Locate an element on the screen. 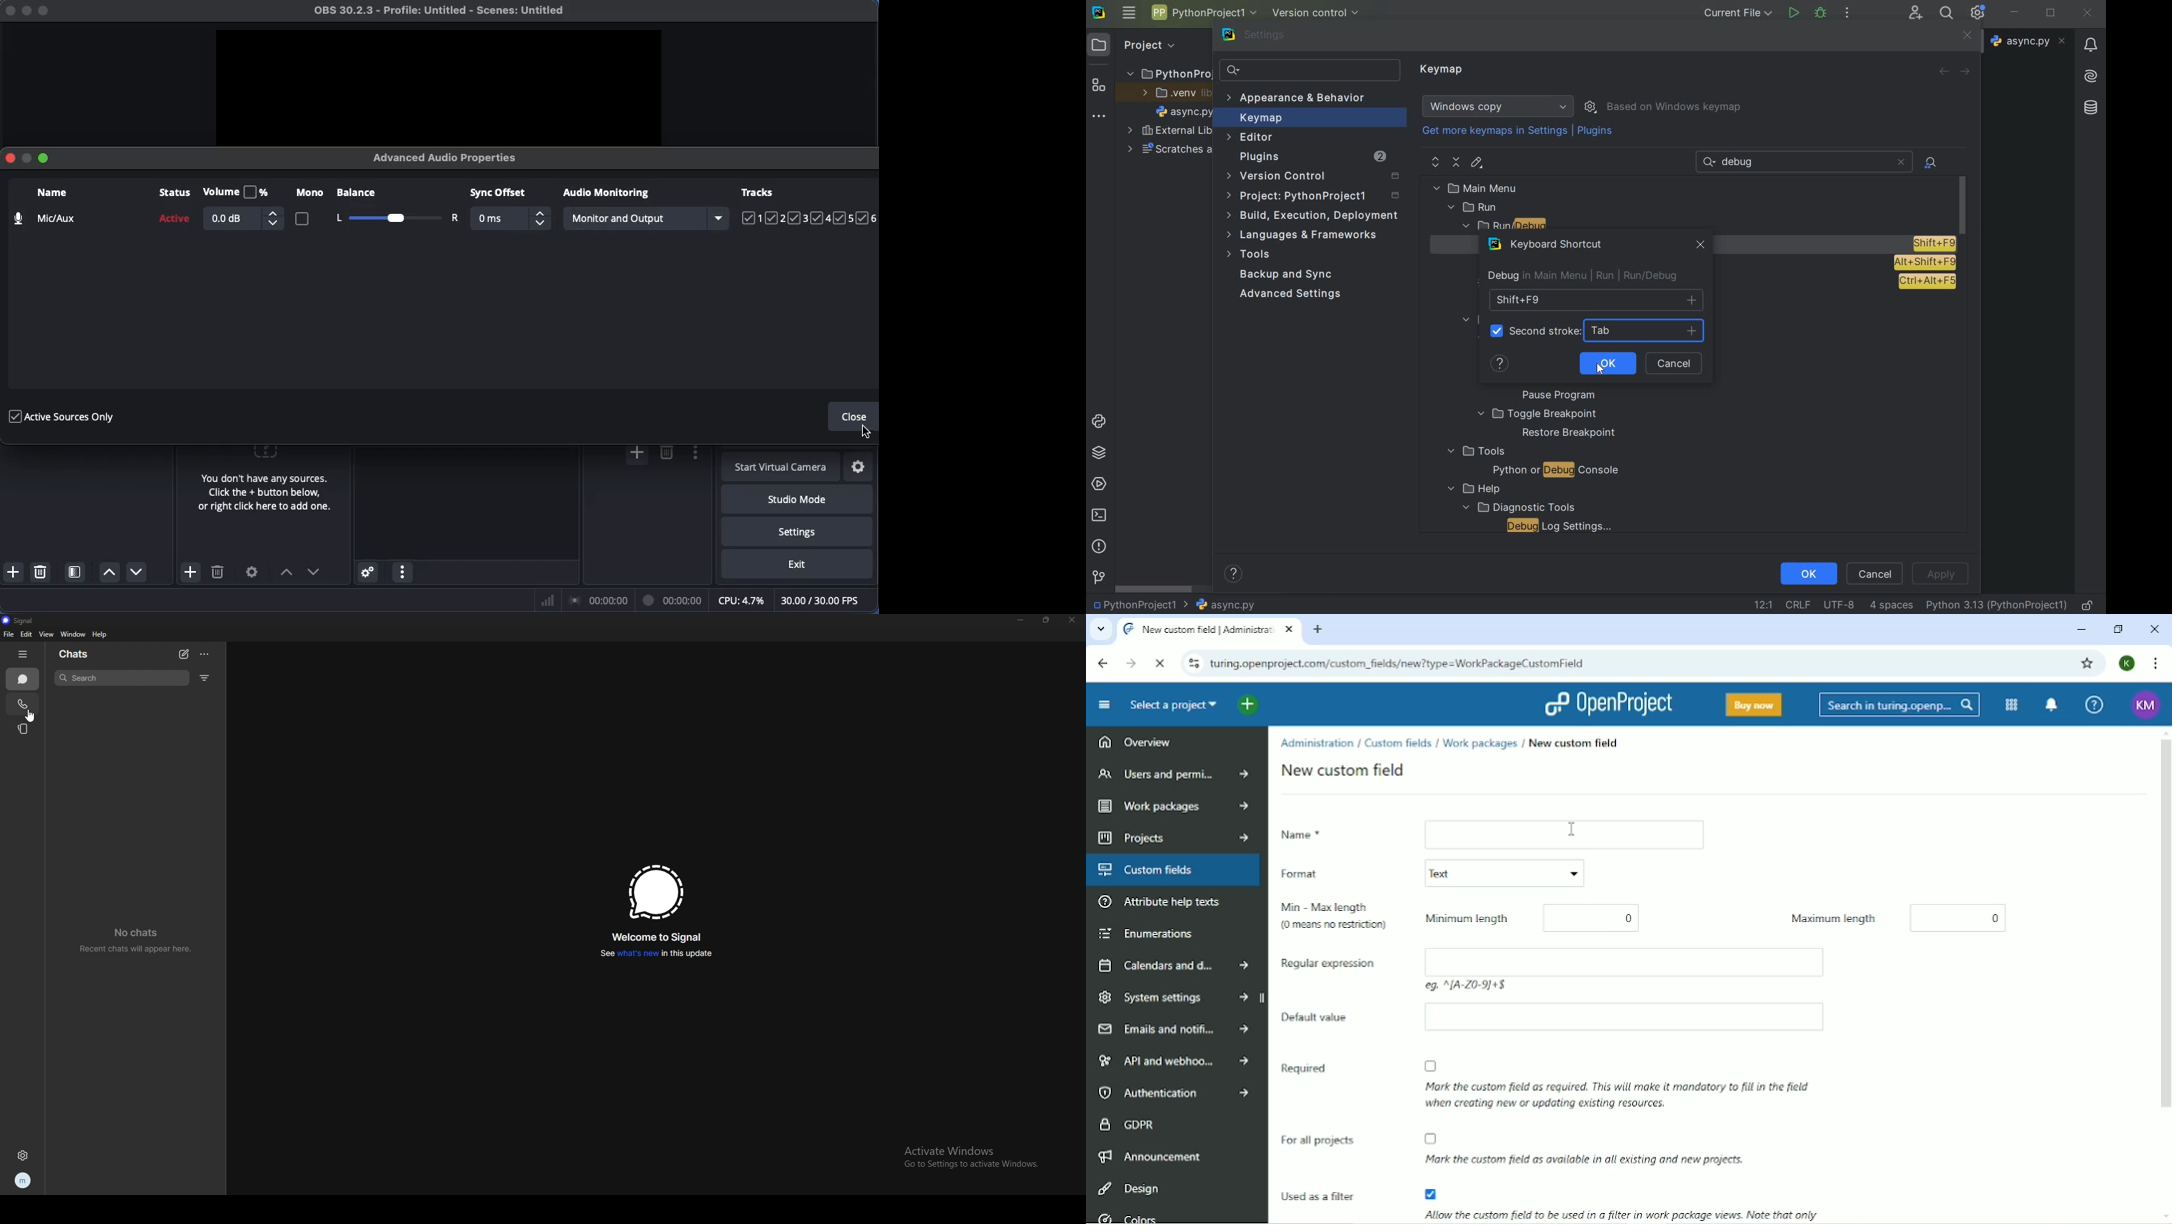 The width and height of the screenshot is (2184, 1232). Mono is located at coordinates (310, 208).